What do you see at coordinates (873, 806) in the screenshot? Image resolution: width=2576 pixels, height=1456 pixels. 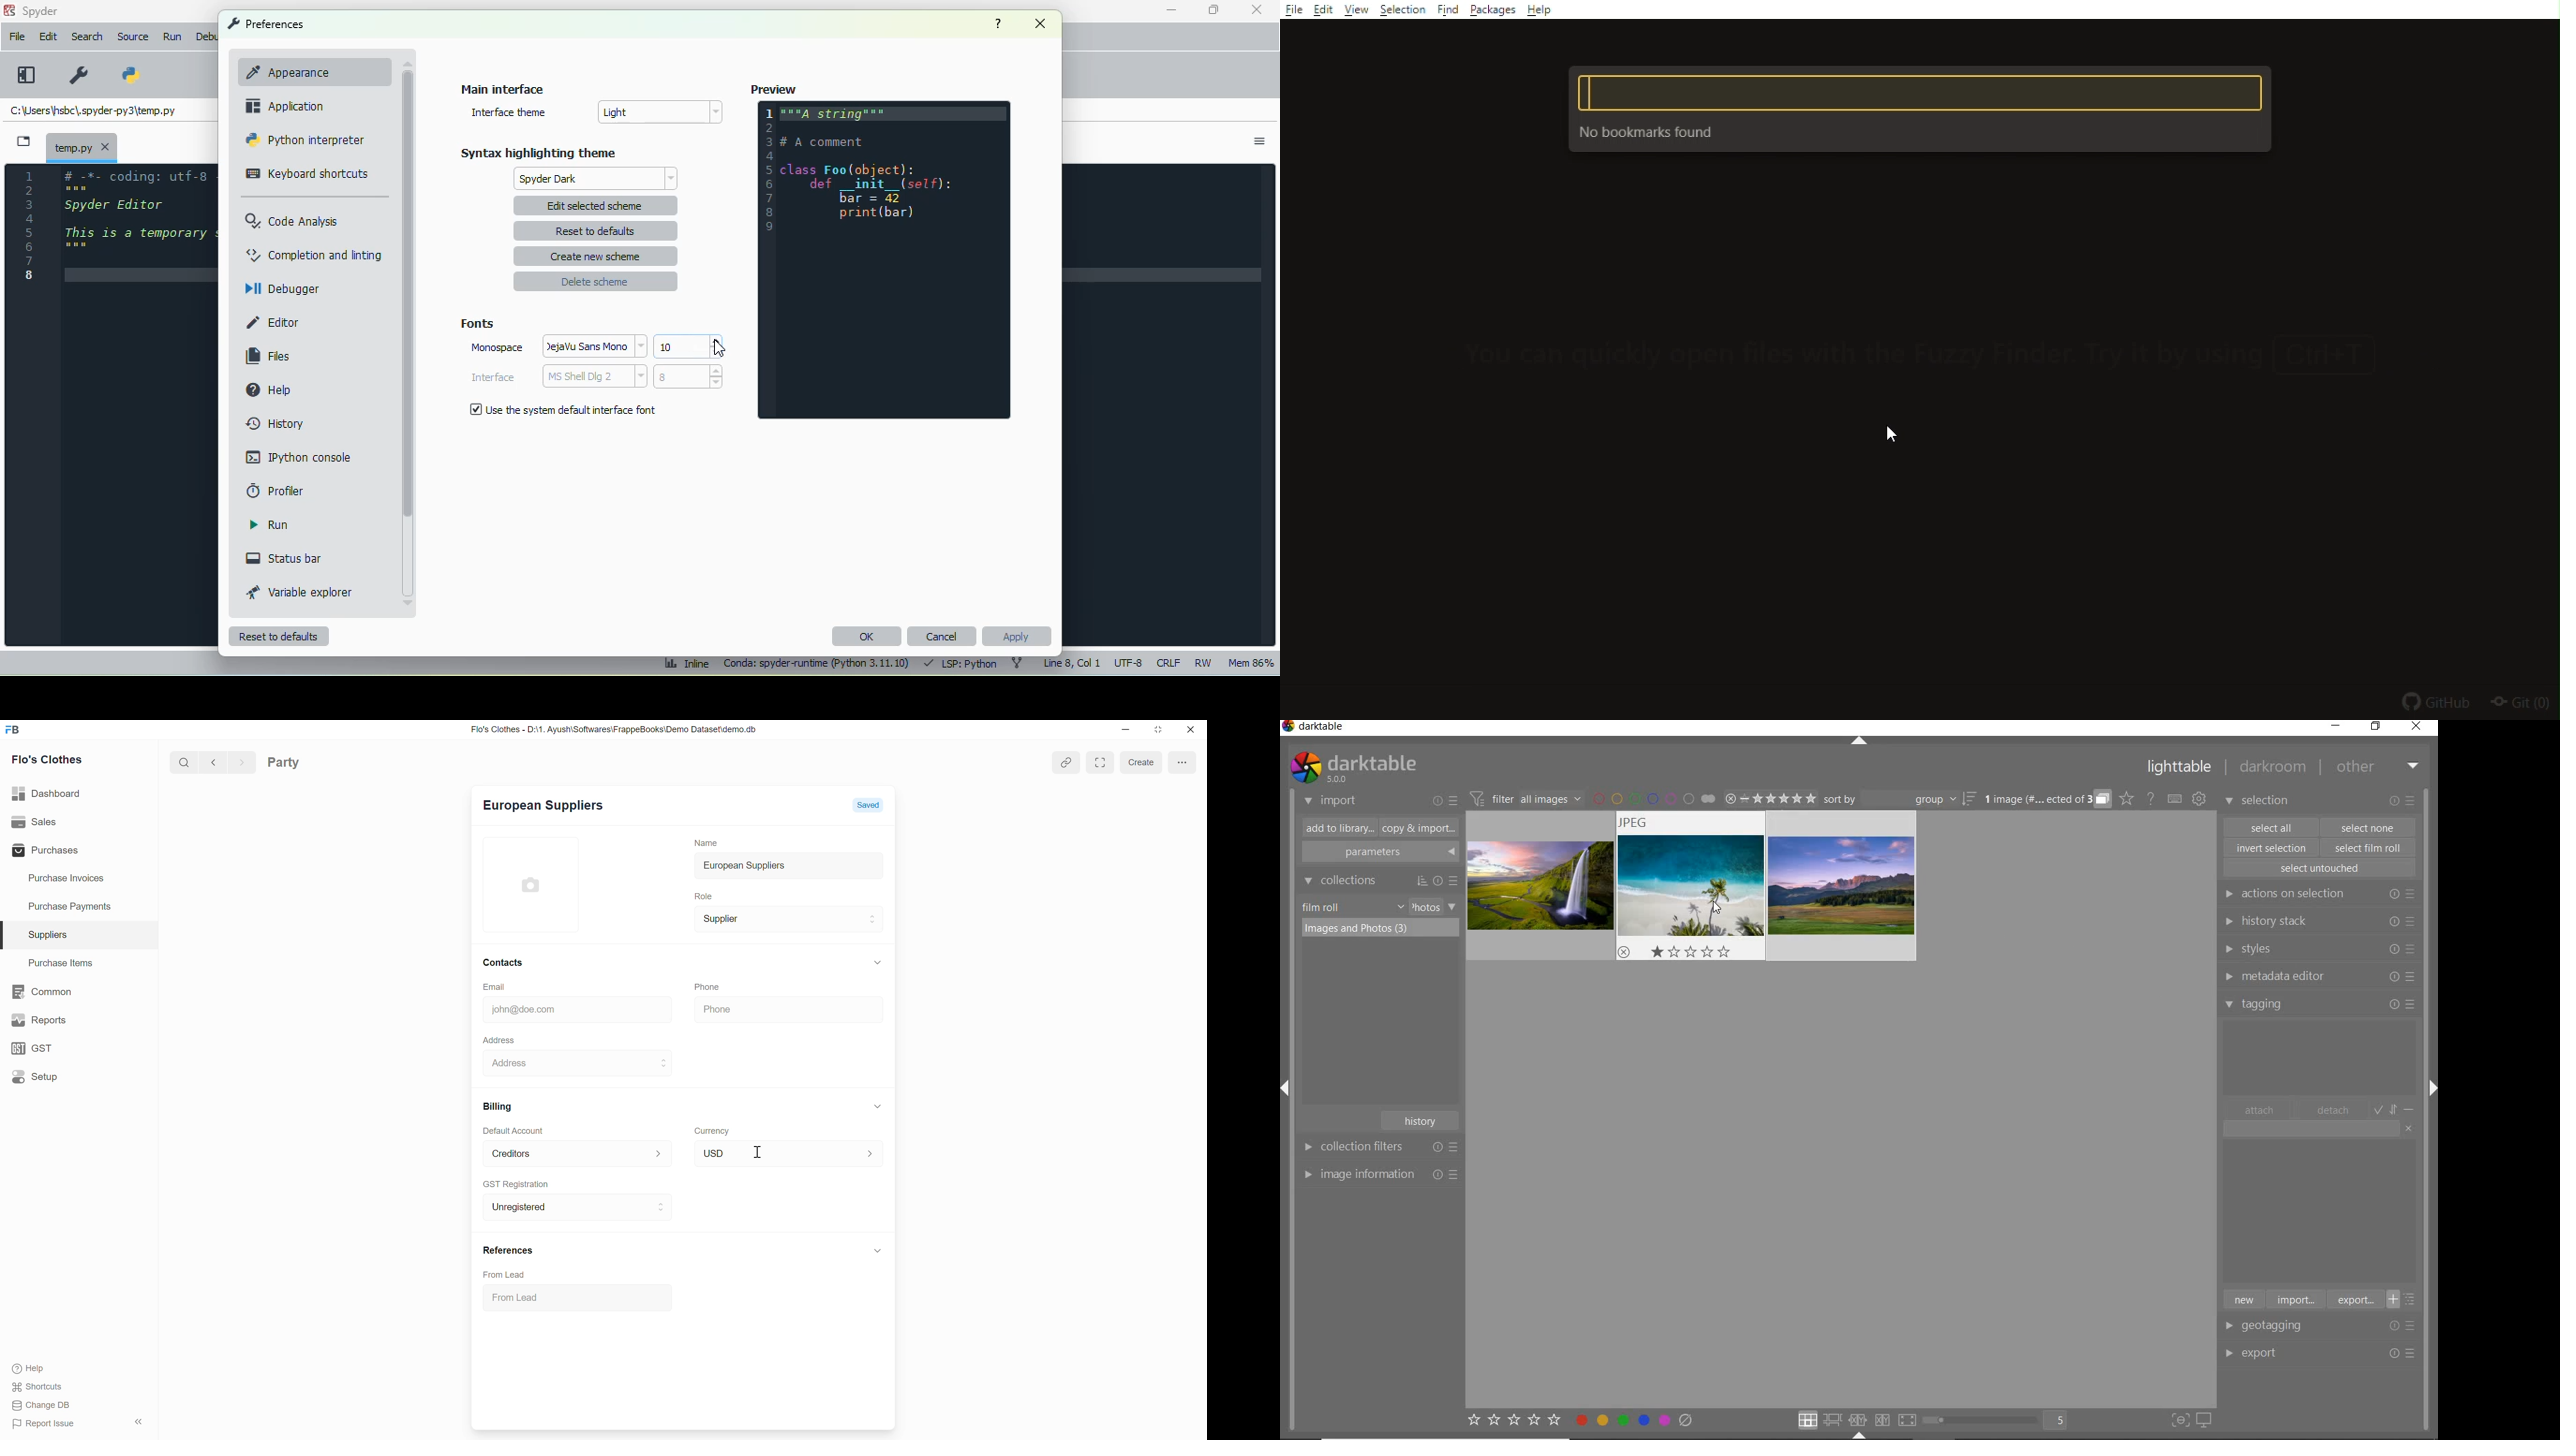 I see `Saved` at bounding box center [873, 806].